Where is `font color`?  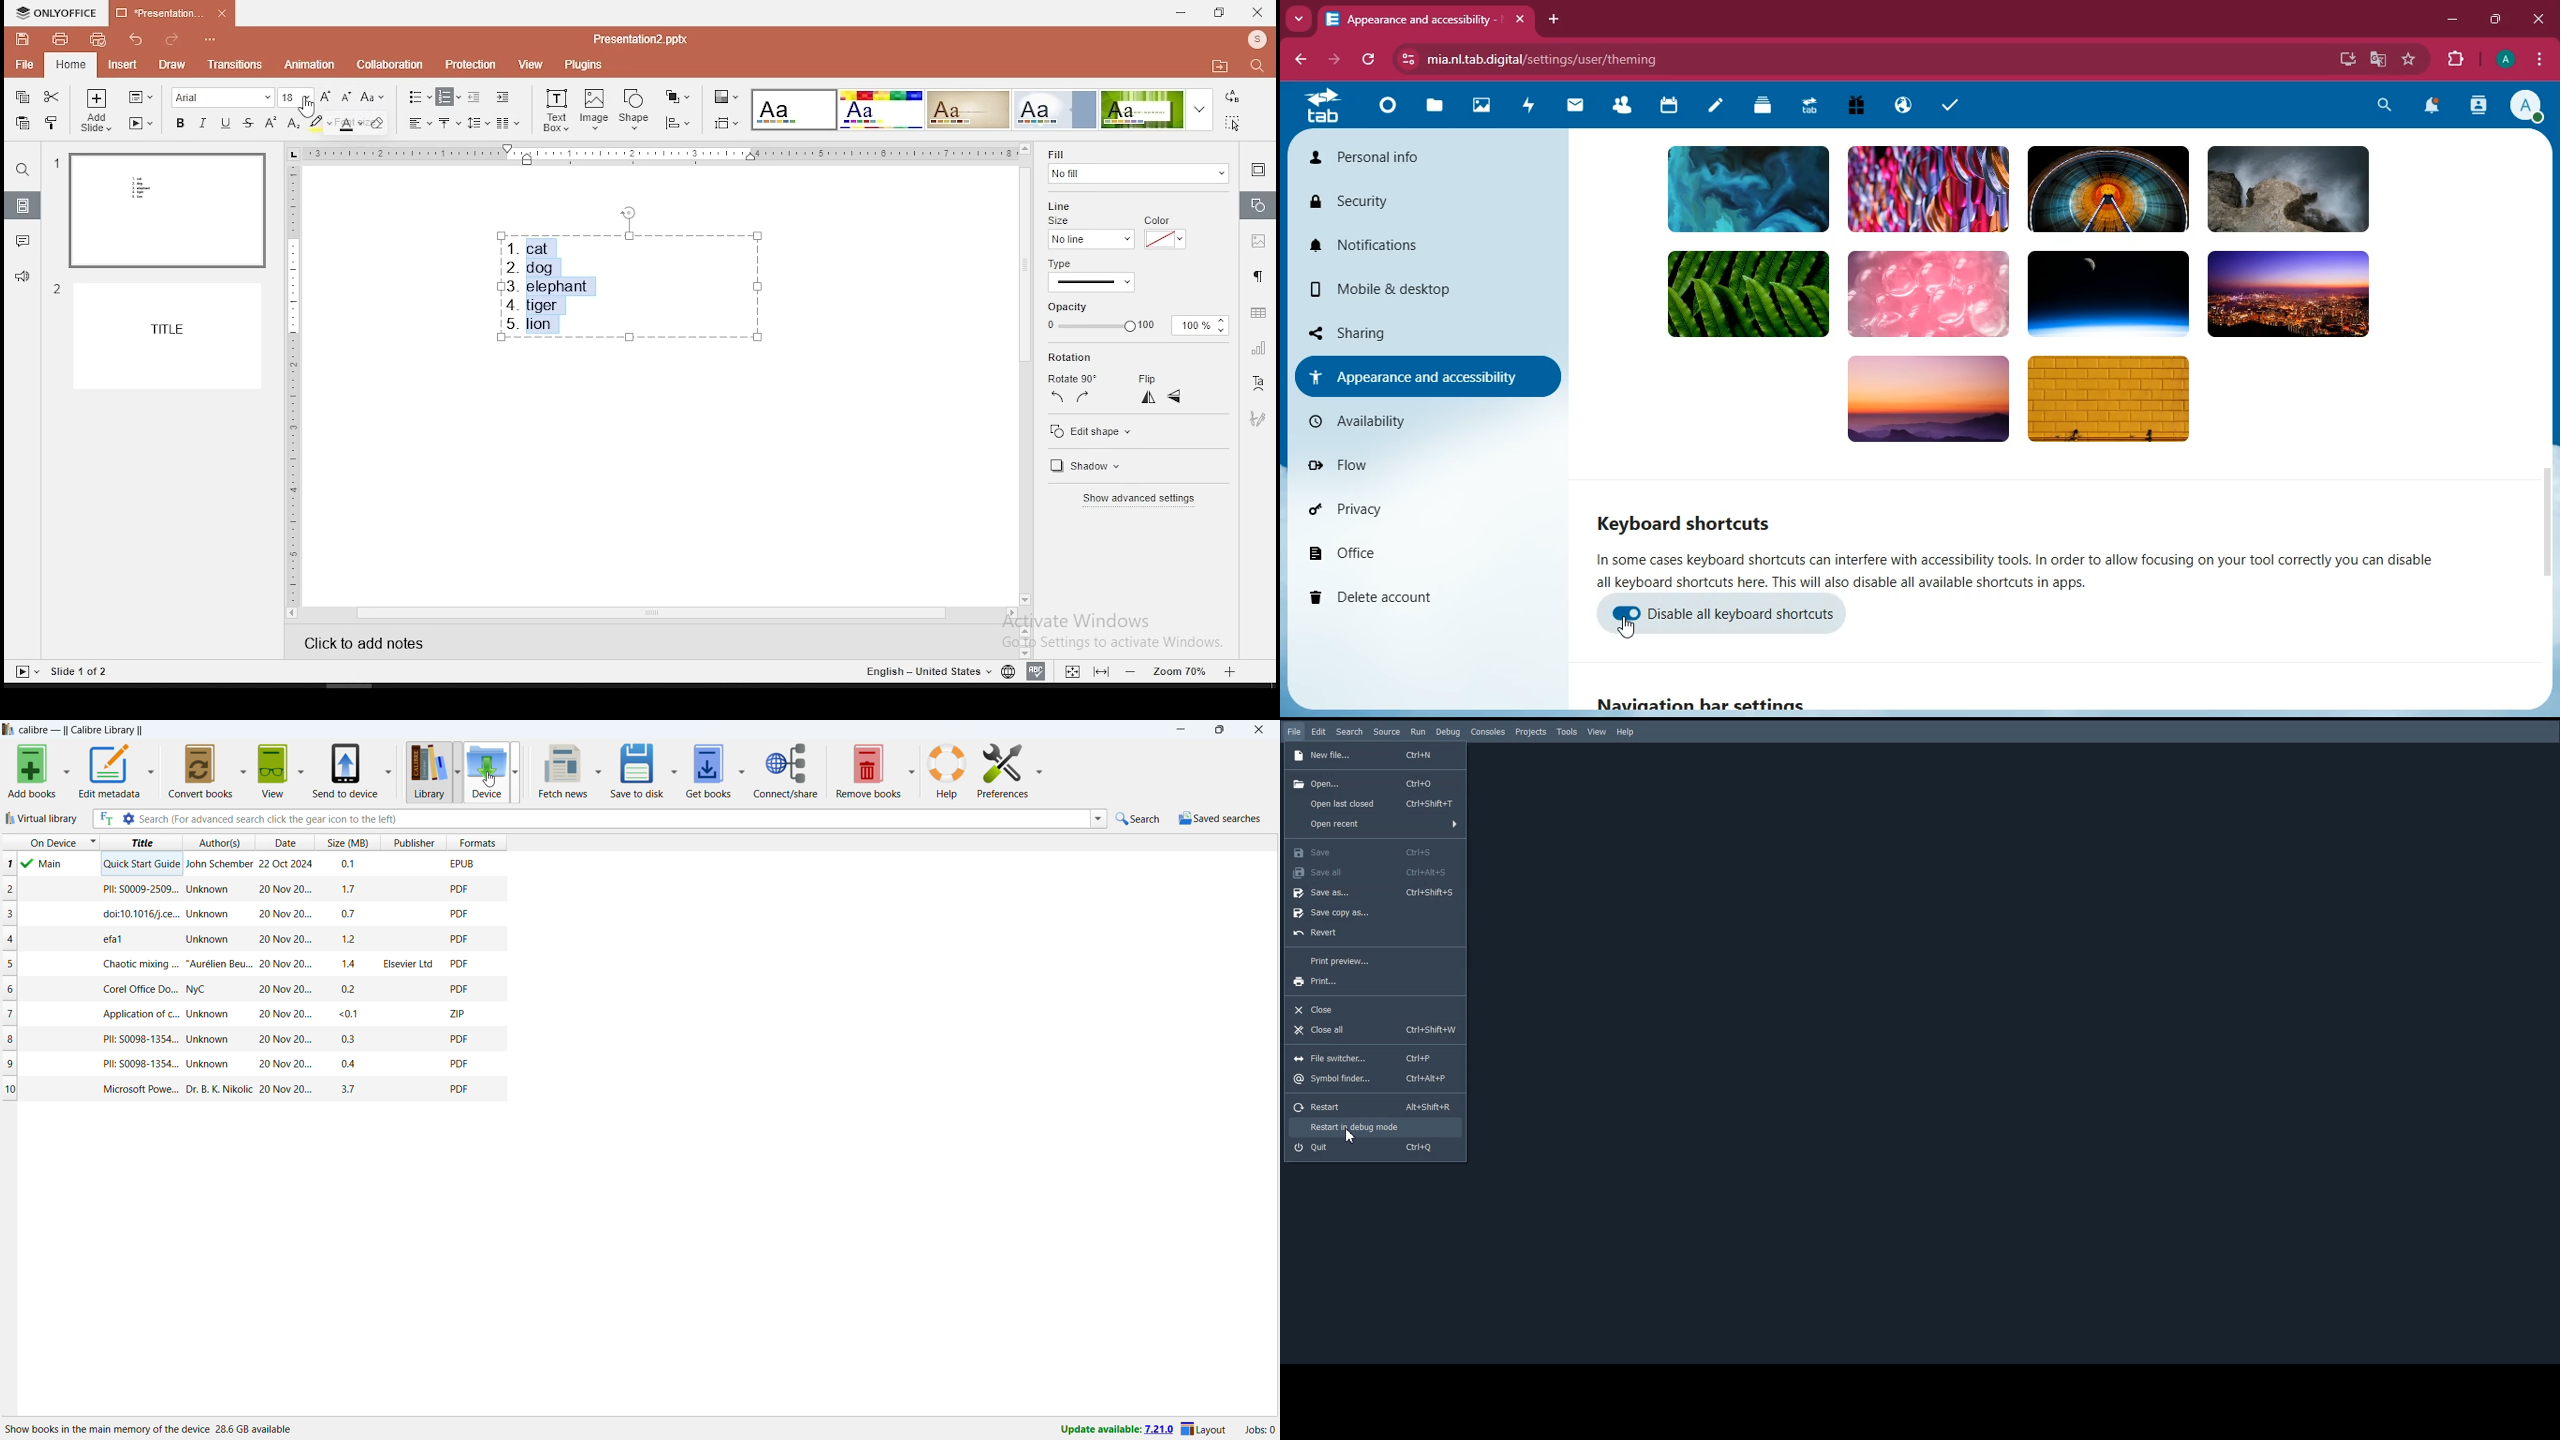
font color is located at coordinates (350, 123).